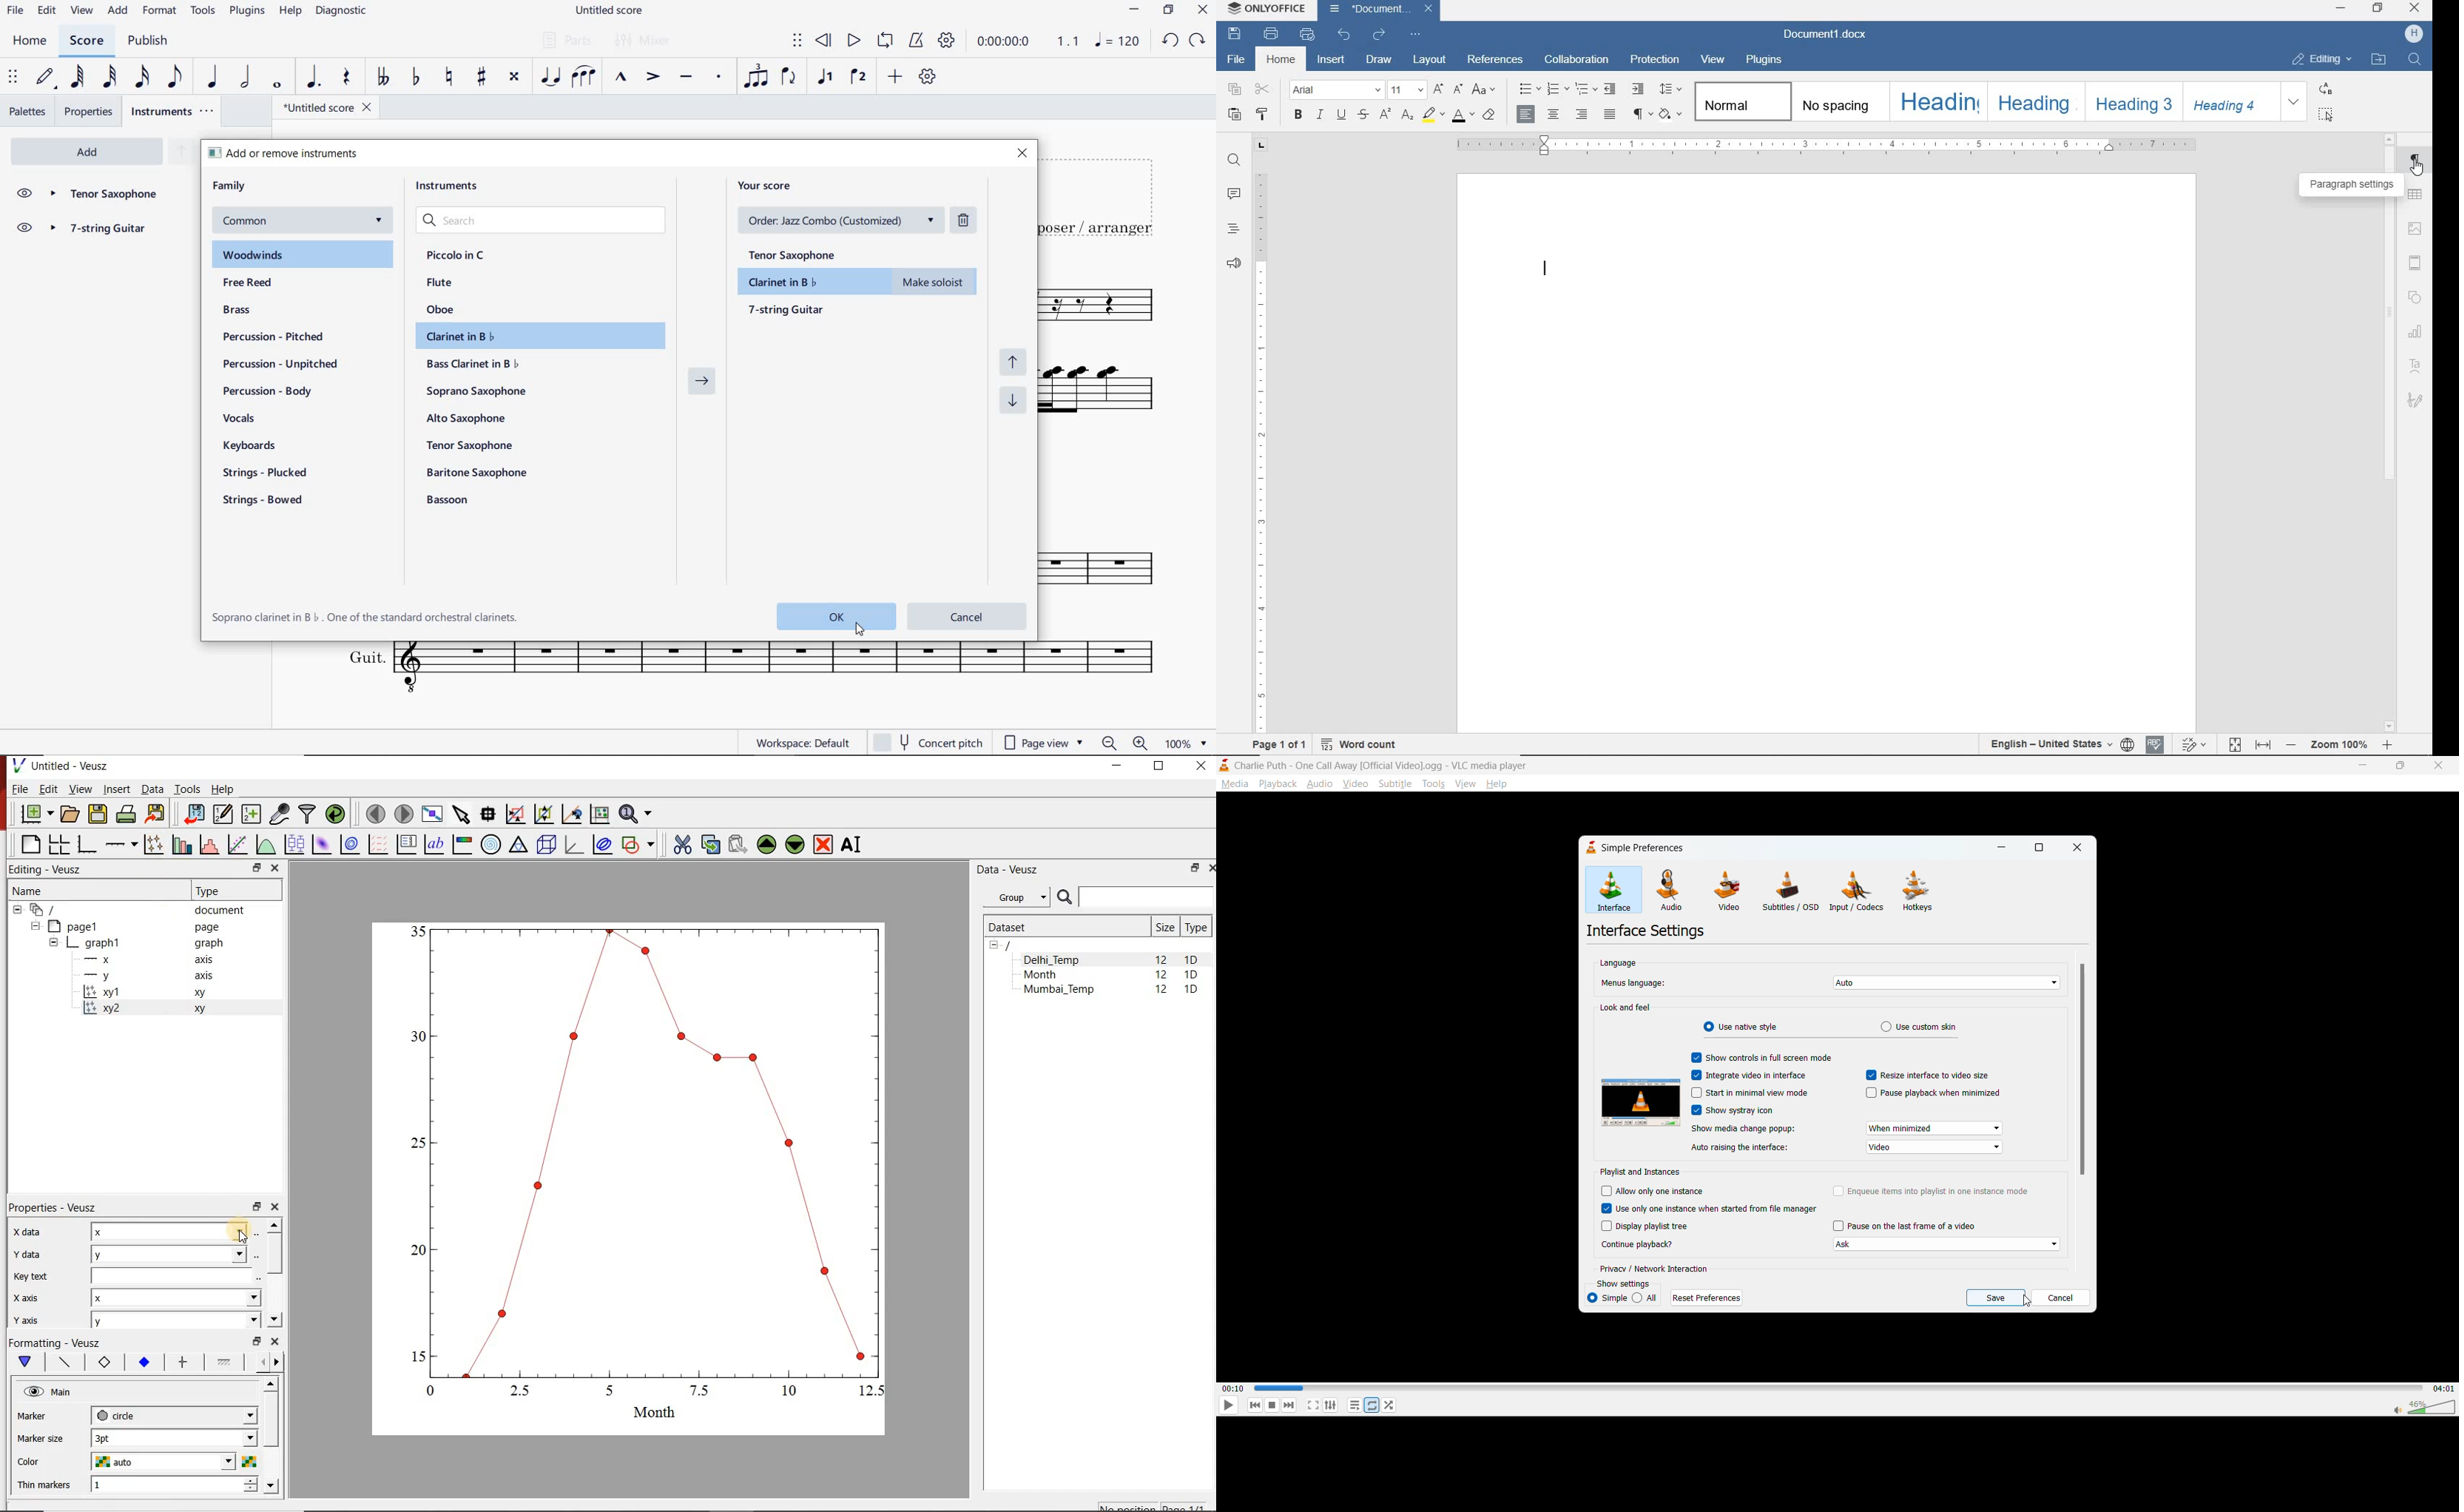  I want to click on PLAY SPEED, so click(1025, 43).